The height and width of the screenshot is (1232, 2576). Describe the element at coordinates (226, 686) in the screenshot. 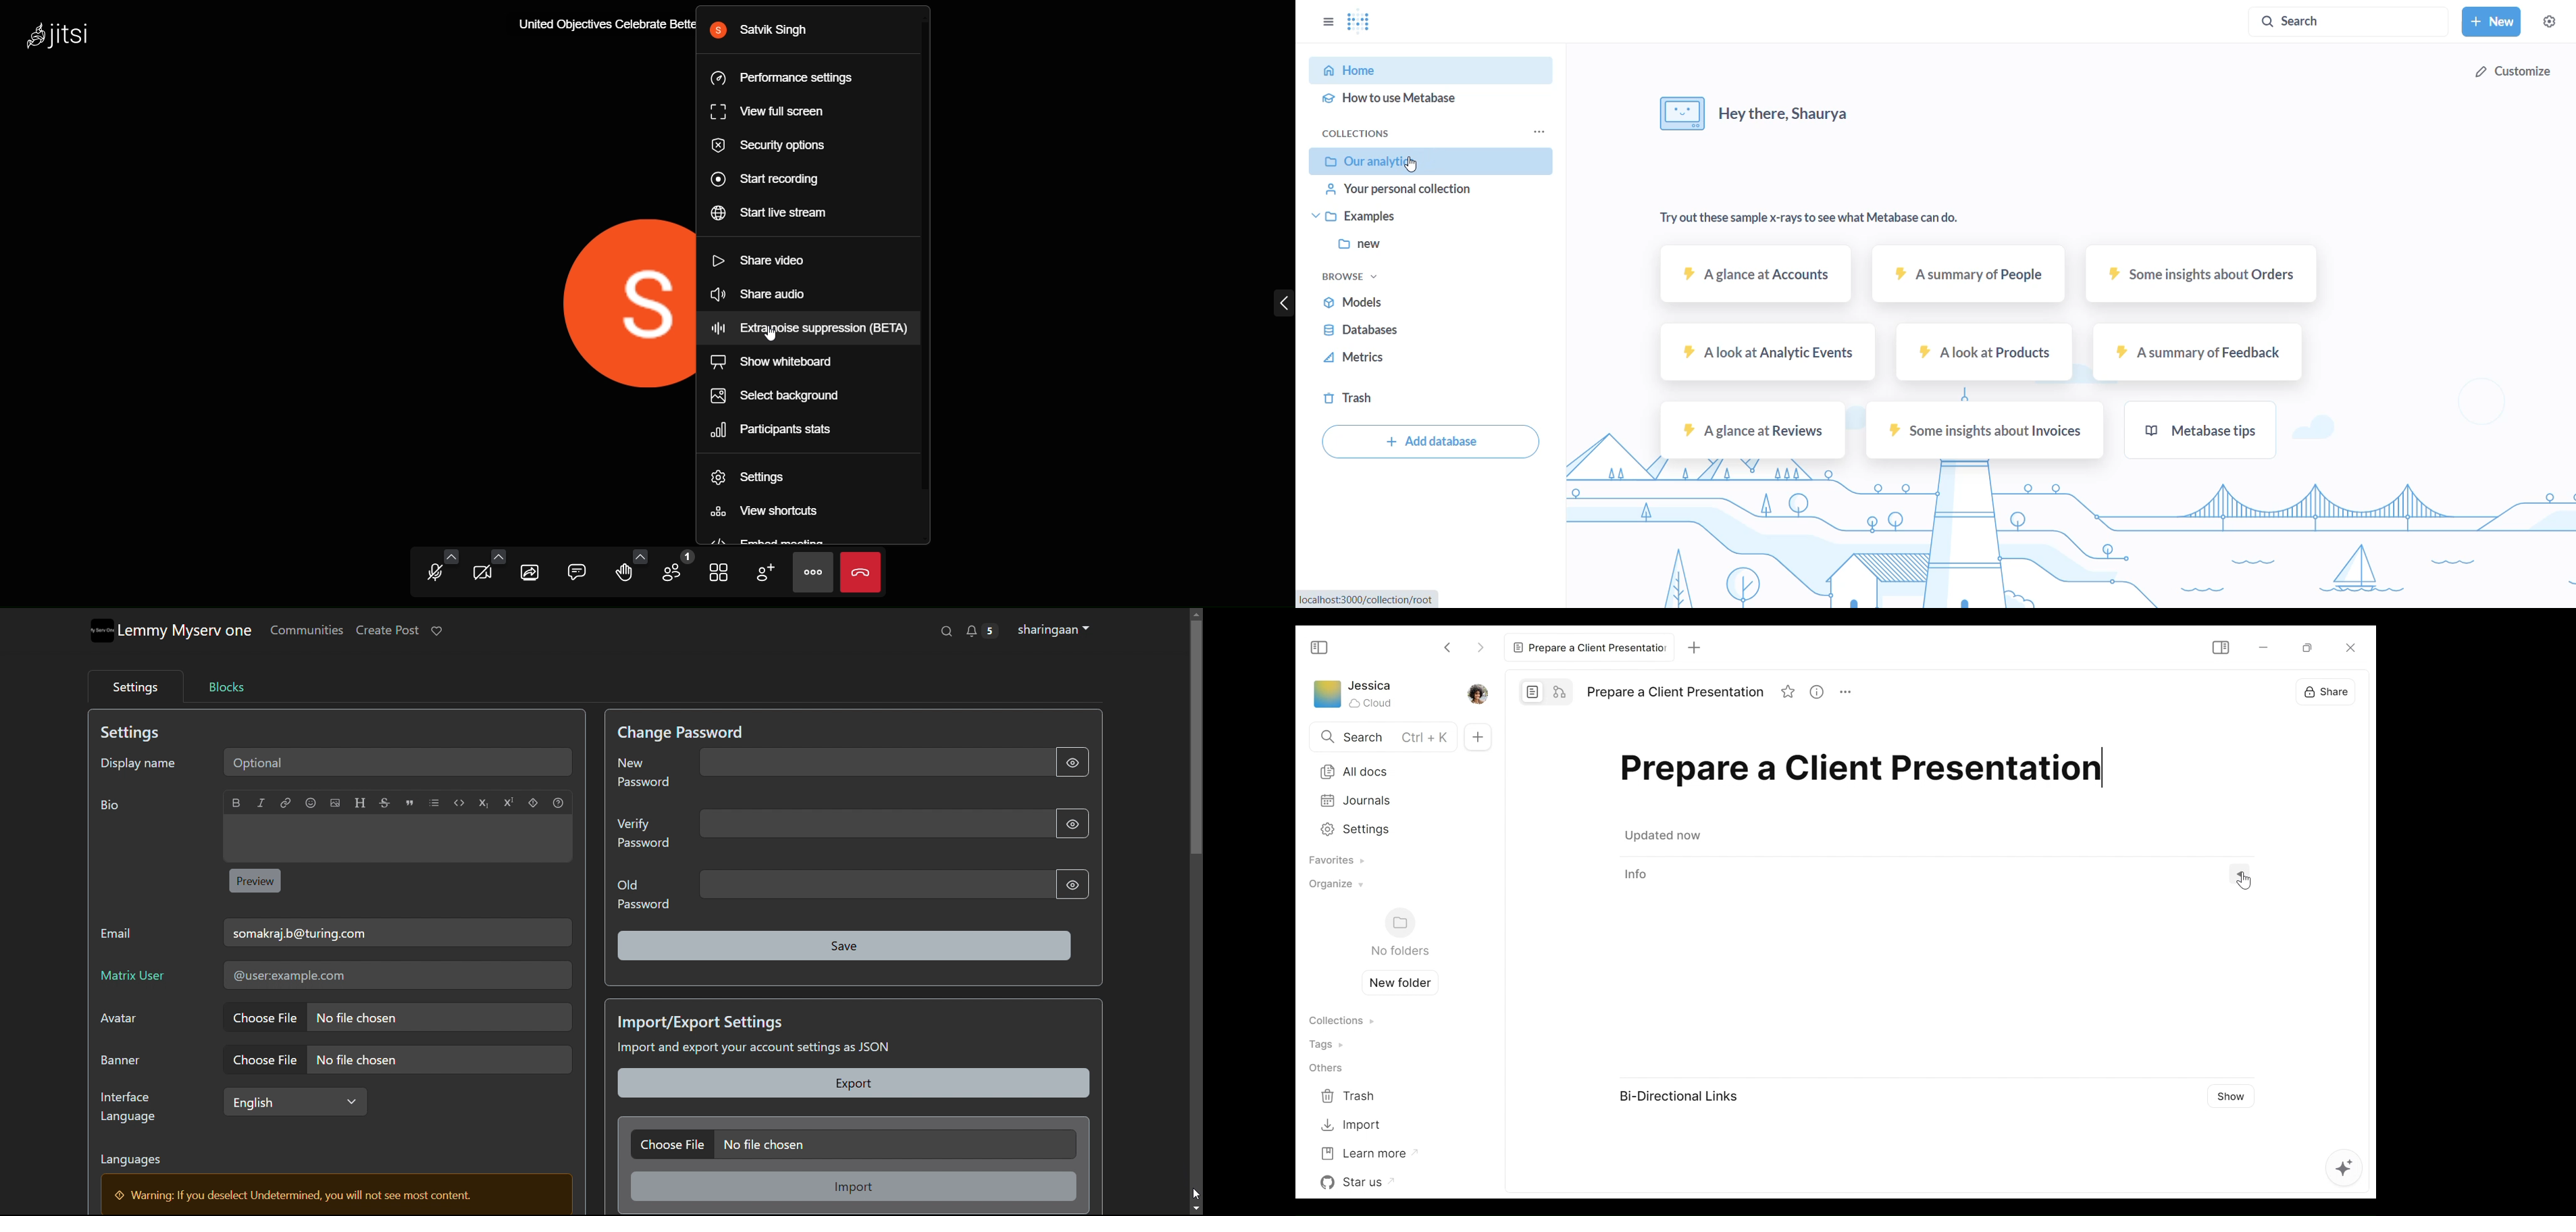

I see `blocks` at that location.